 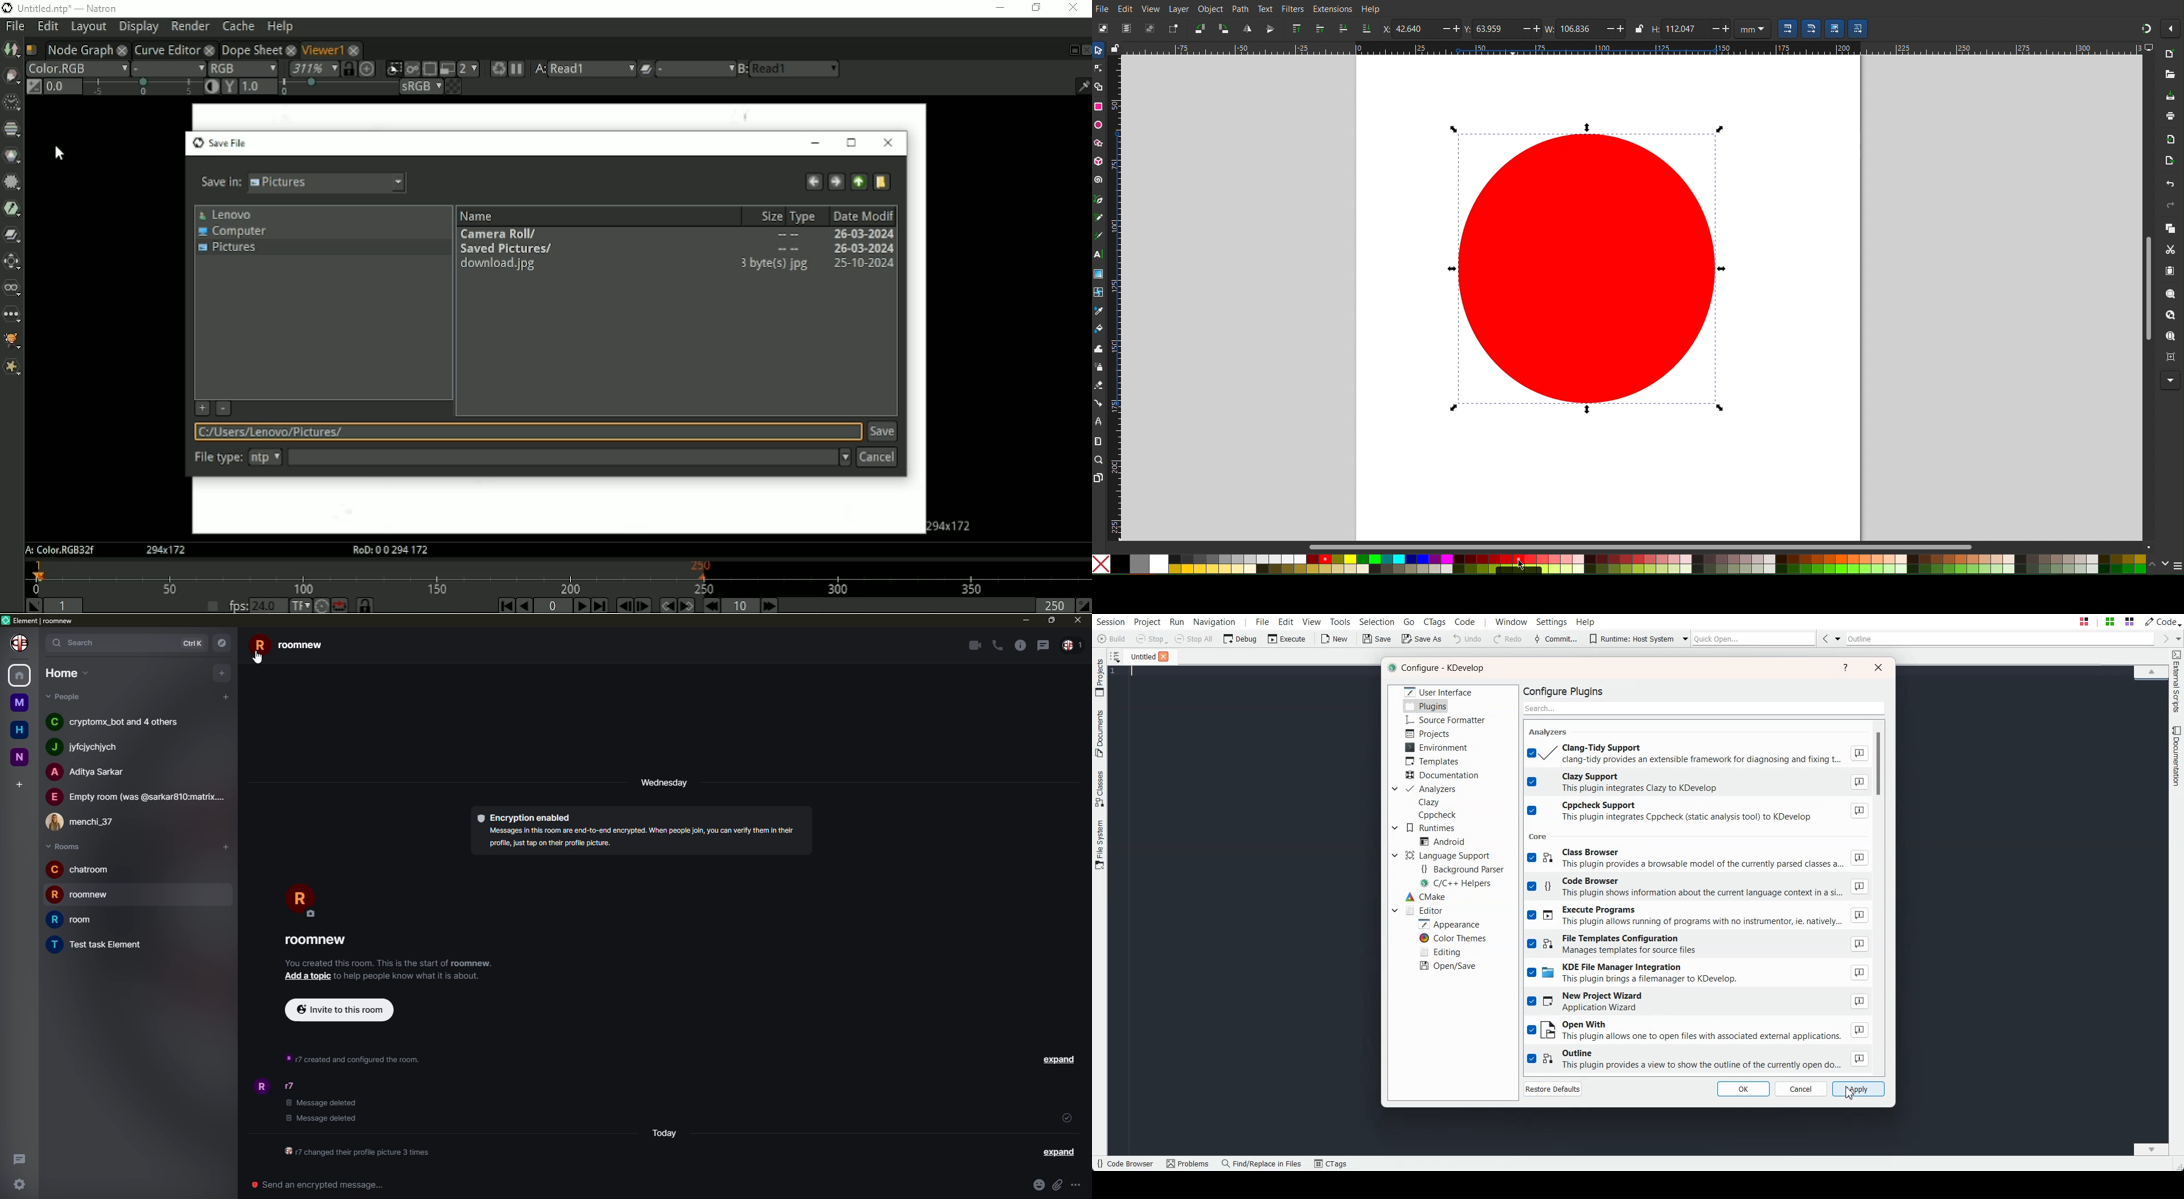 What do you see at coordinates (1115, 298) in the screenshot?
I see `Vertical Ruler` at bounding box center [1115, 298].